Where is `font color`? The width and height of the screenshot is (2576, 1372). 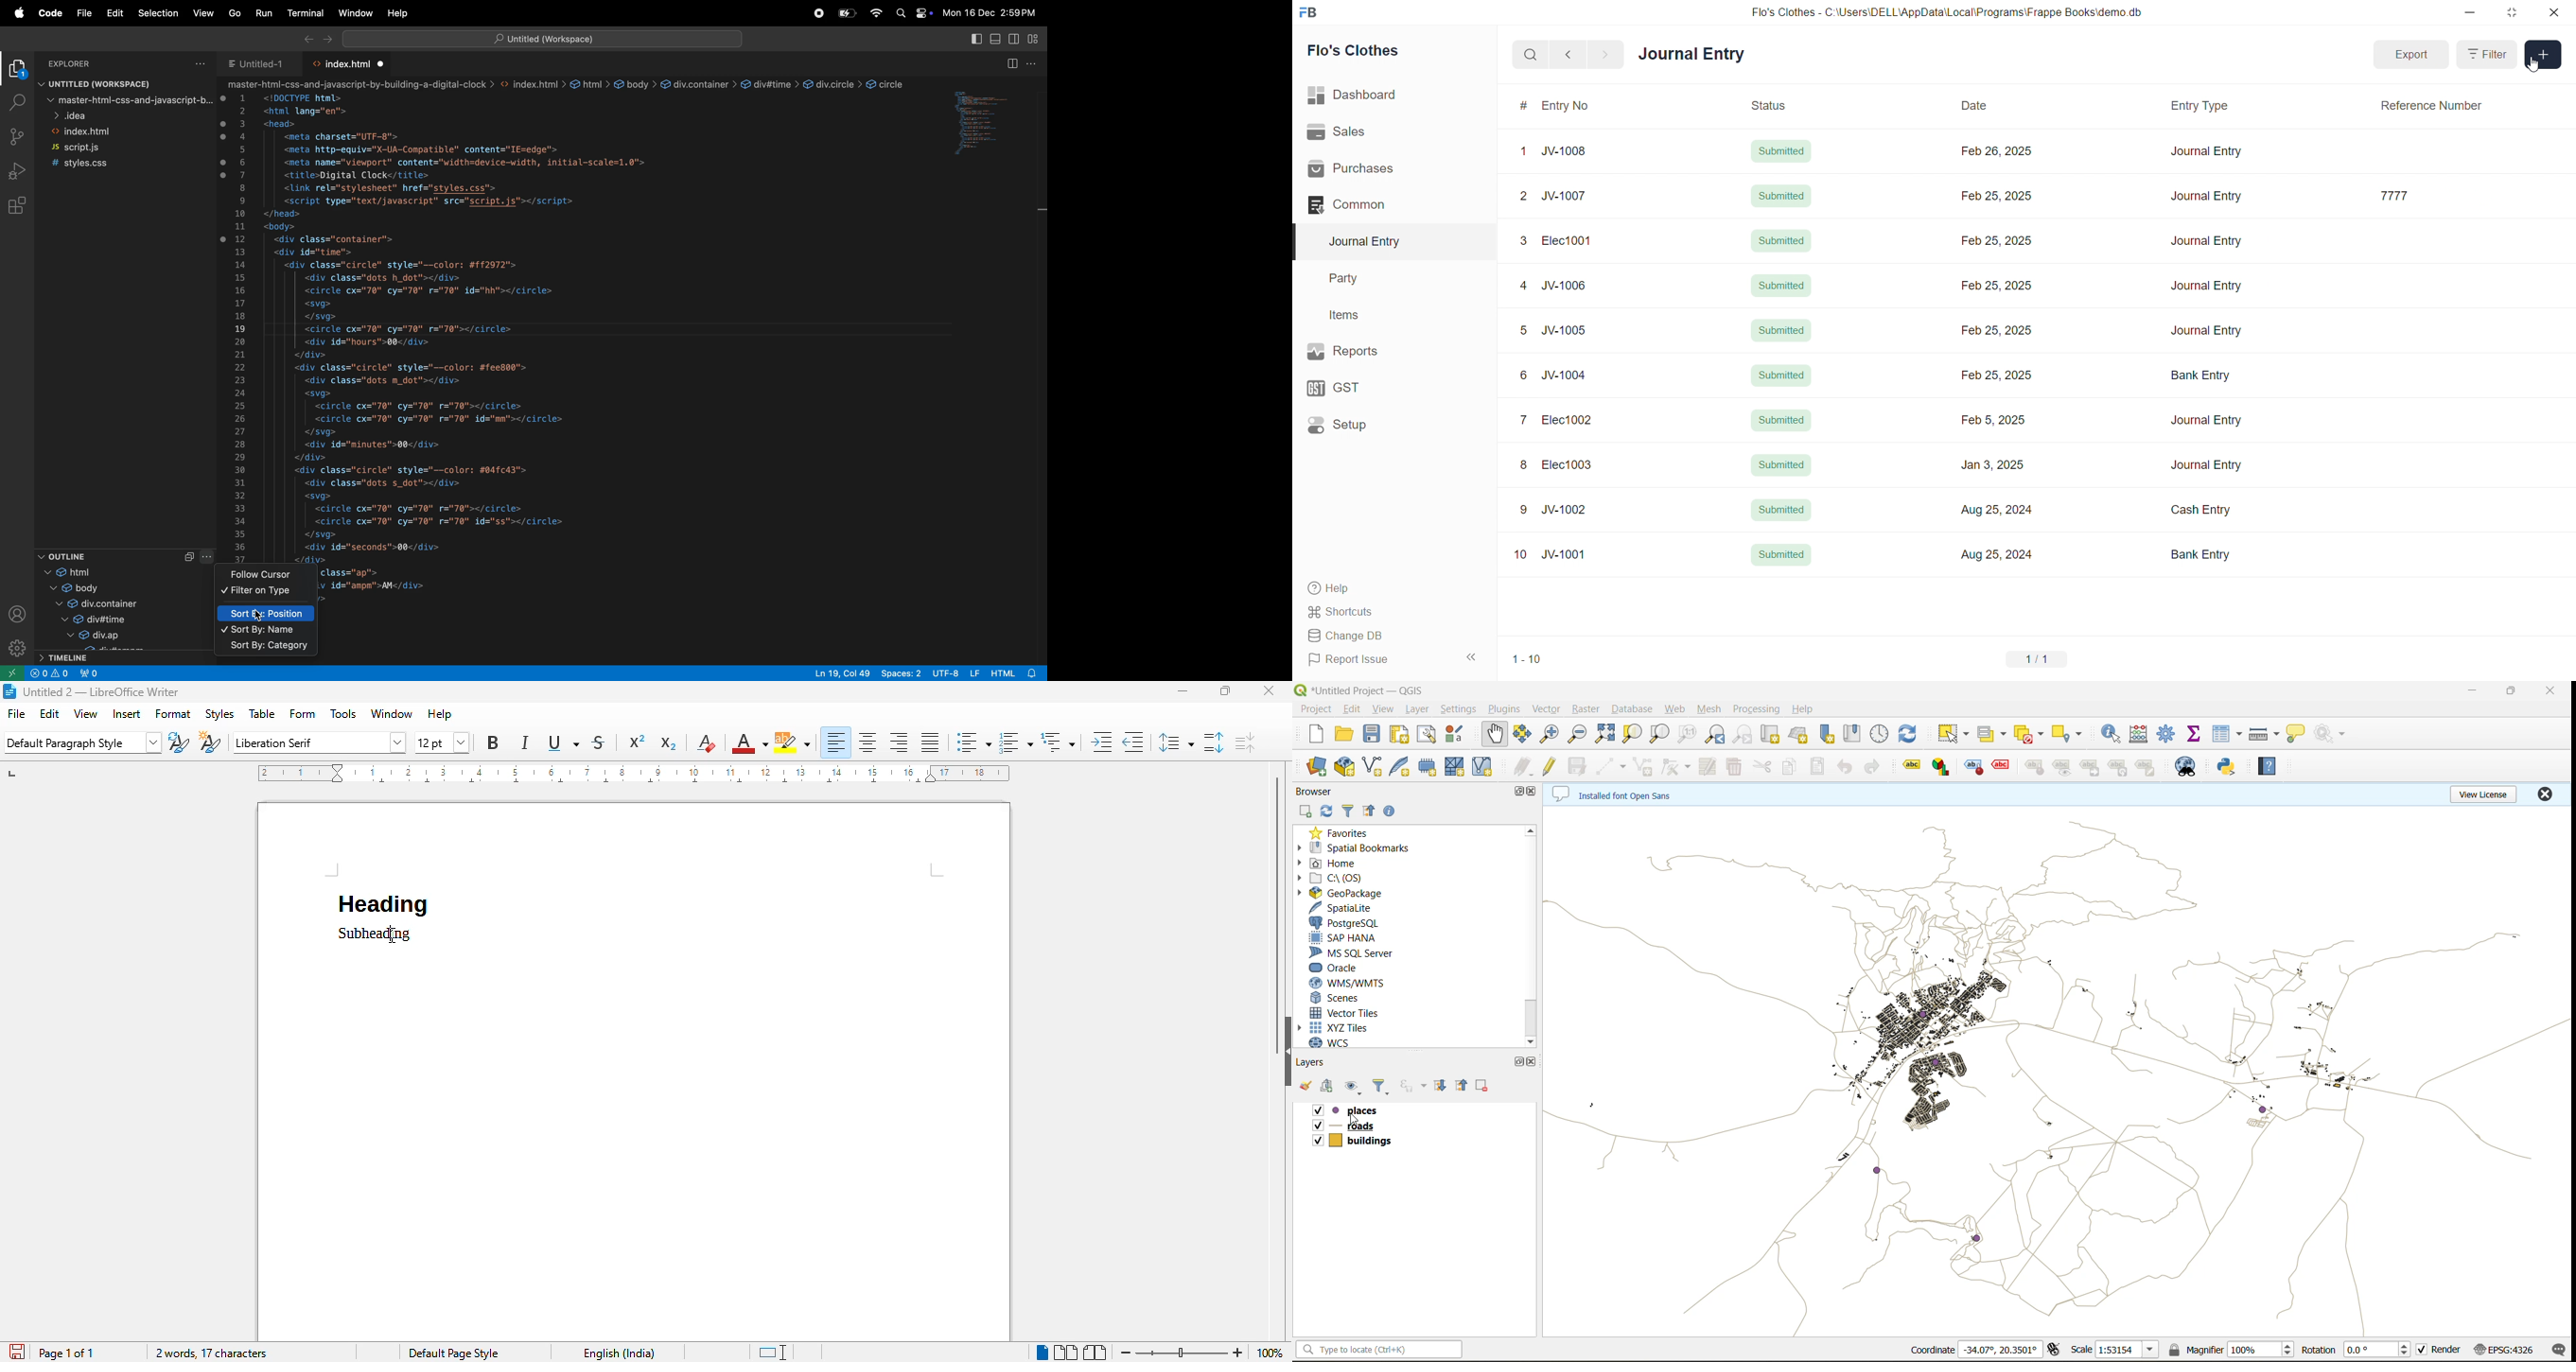
font color is located at coordinates (748, 744).